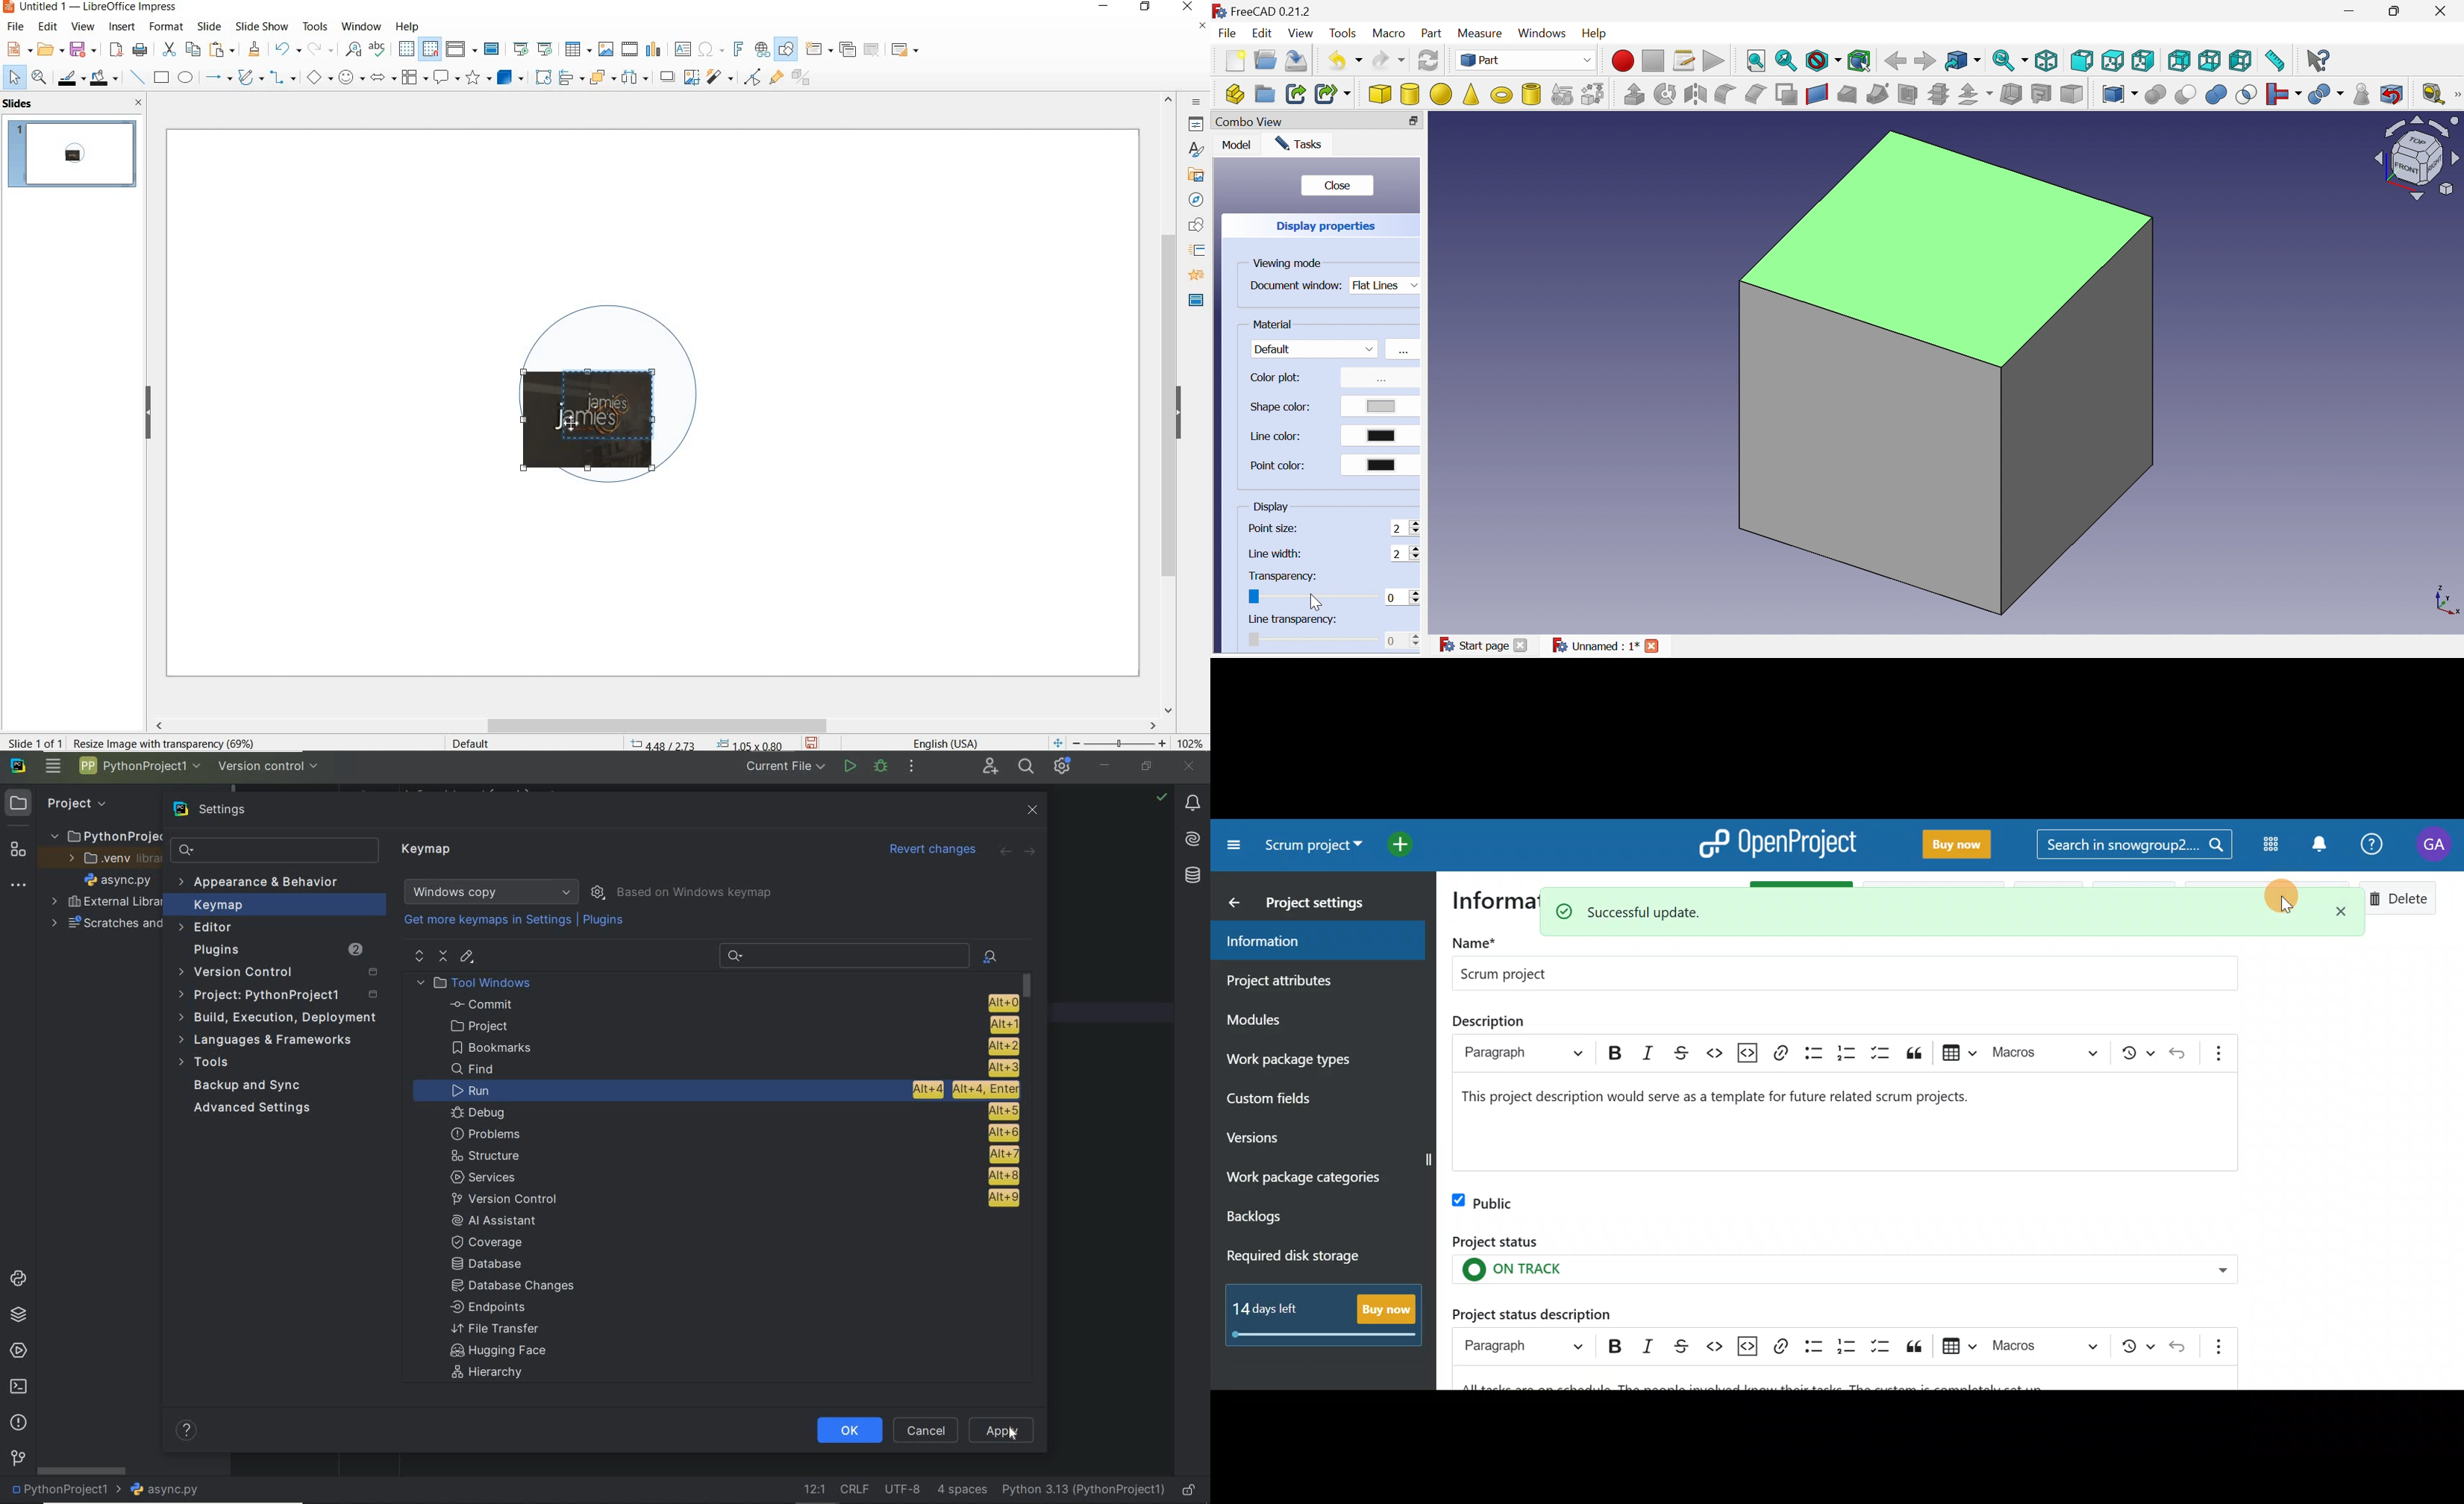 The image size is (2464, 1512). I want to click on new slide, so click(818, 50).